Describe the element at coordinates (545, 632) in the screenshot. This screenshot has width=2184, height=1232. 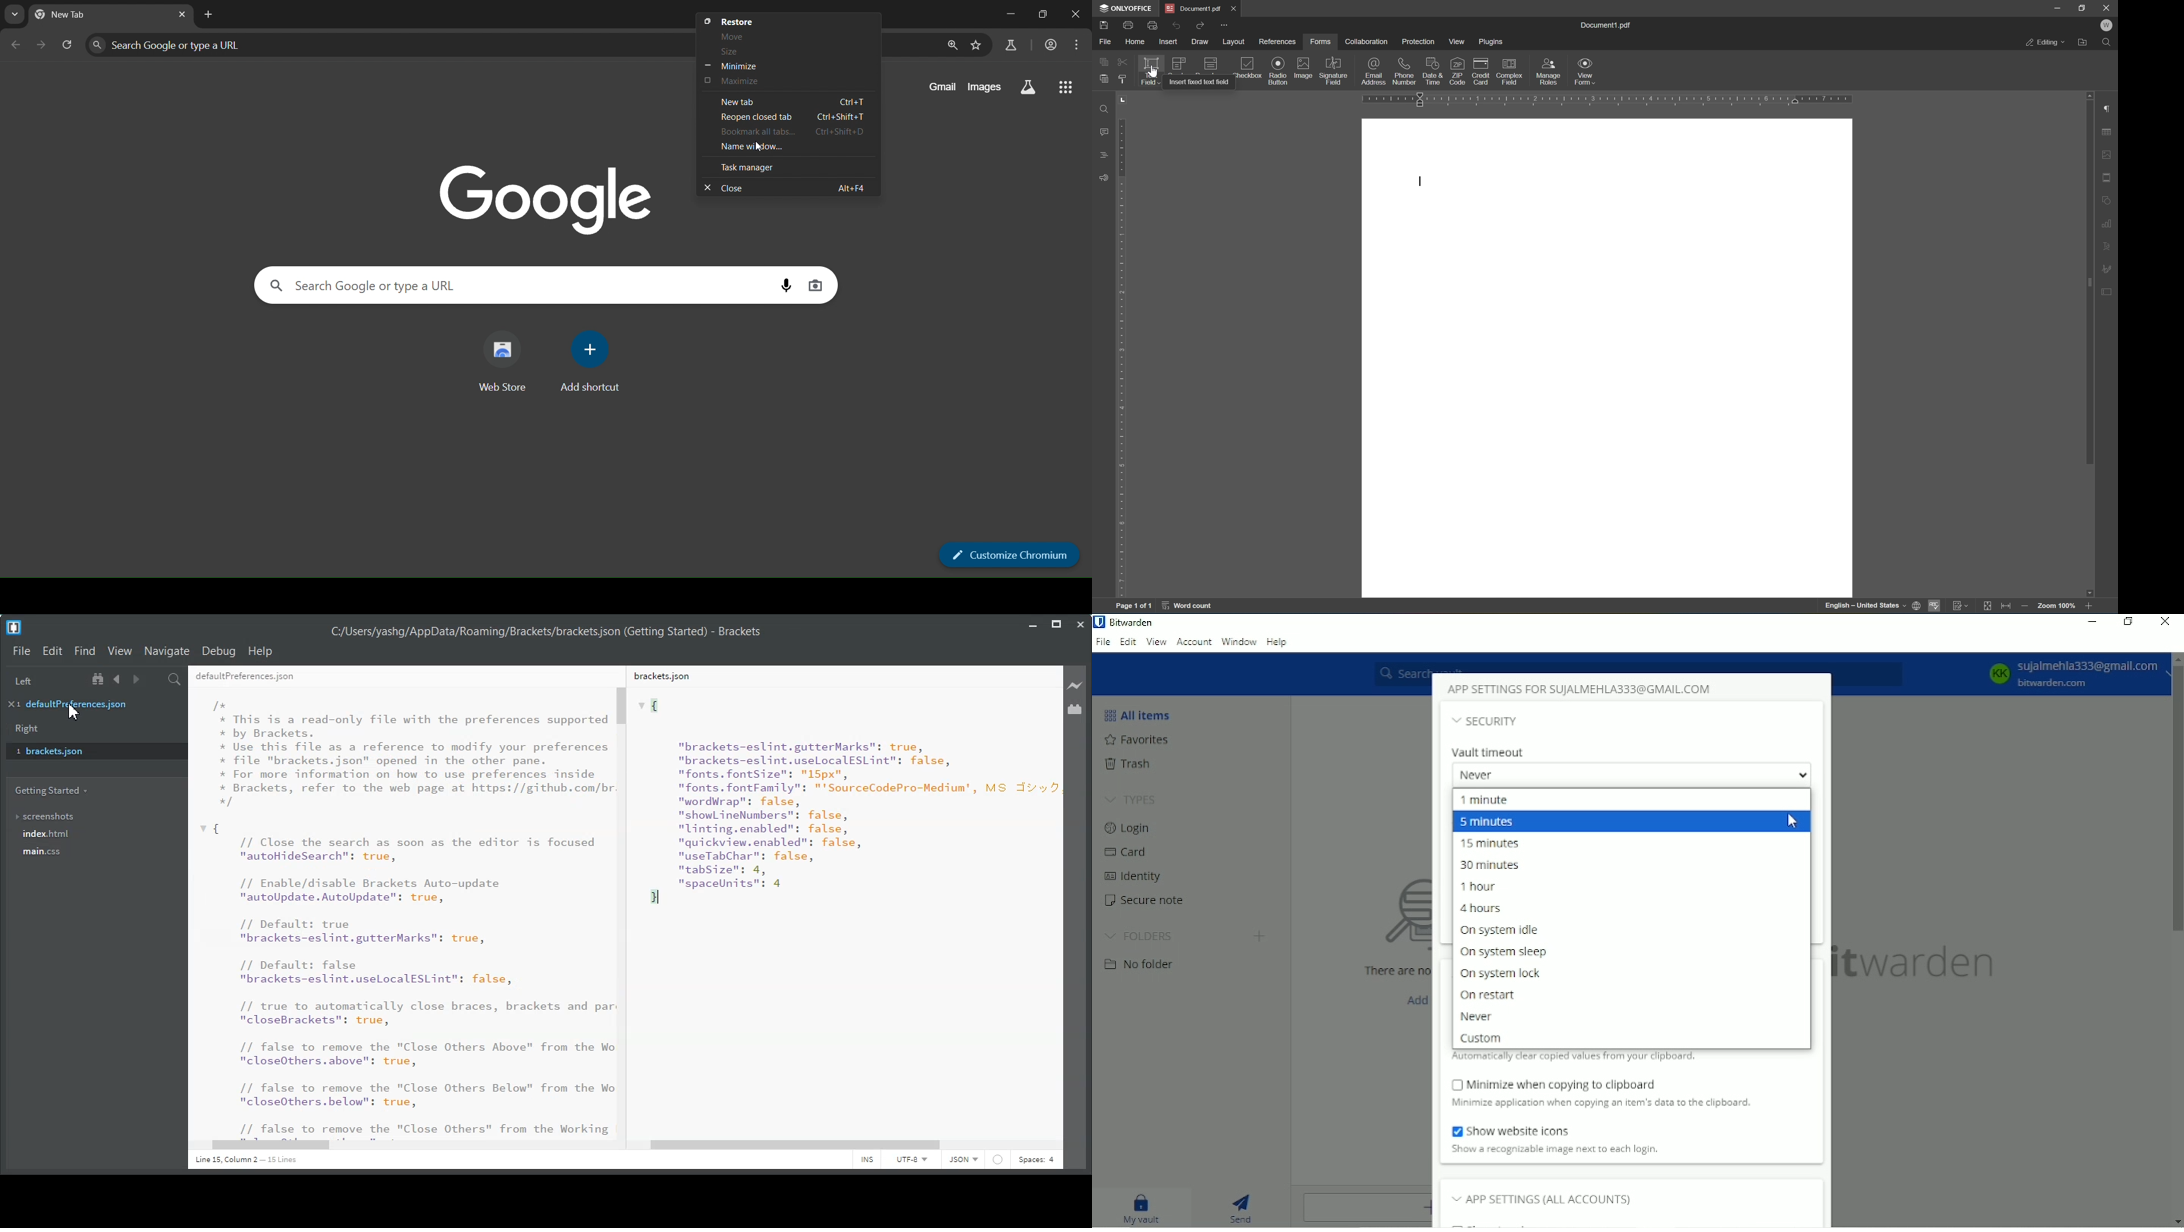
I see `Text` at that location.